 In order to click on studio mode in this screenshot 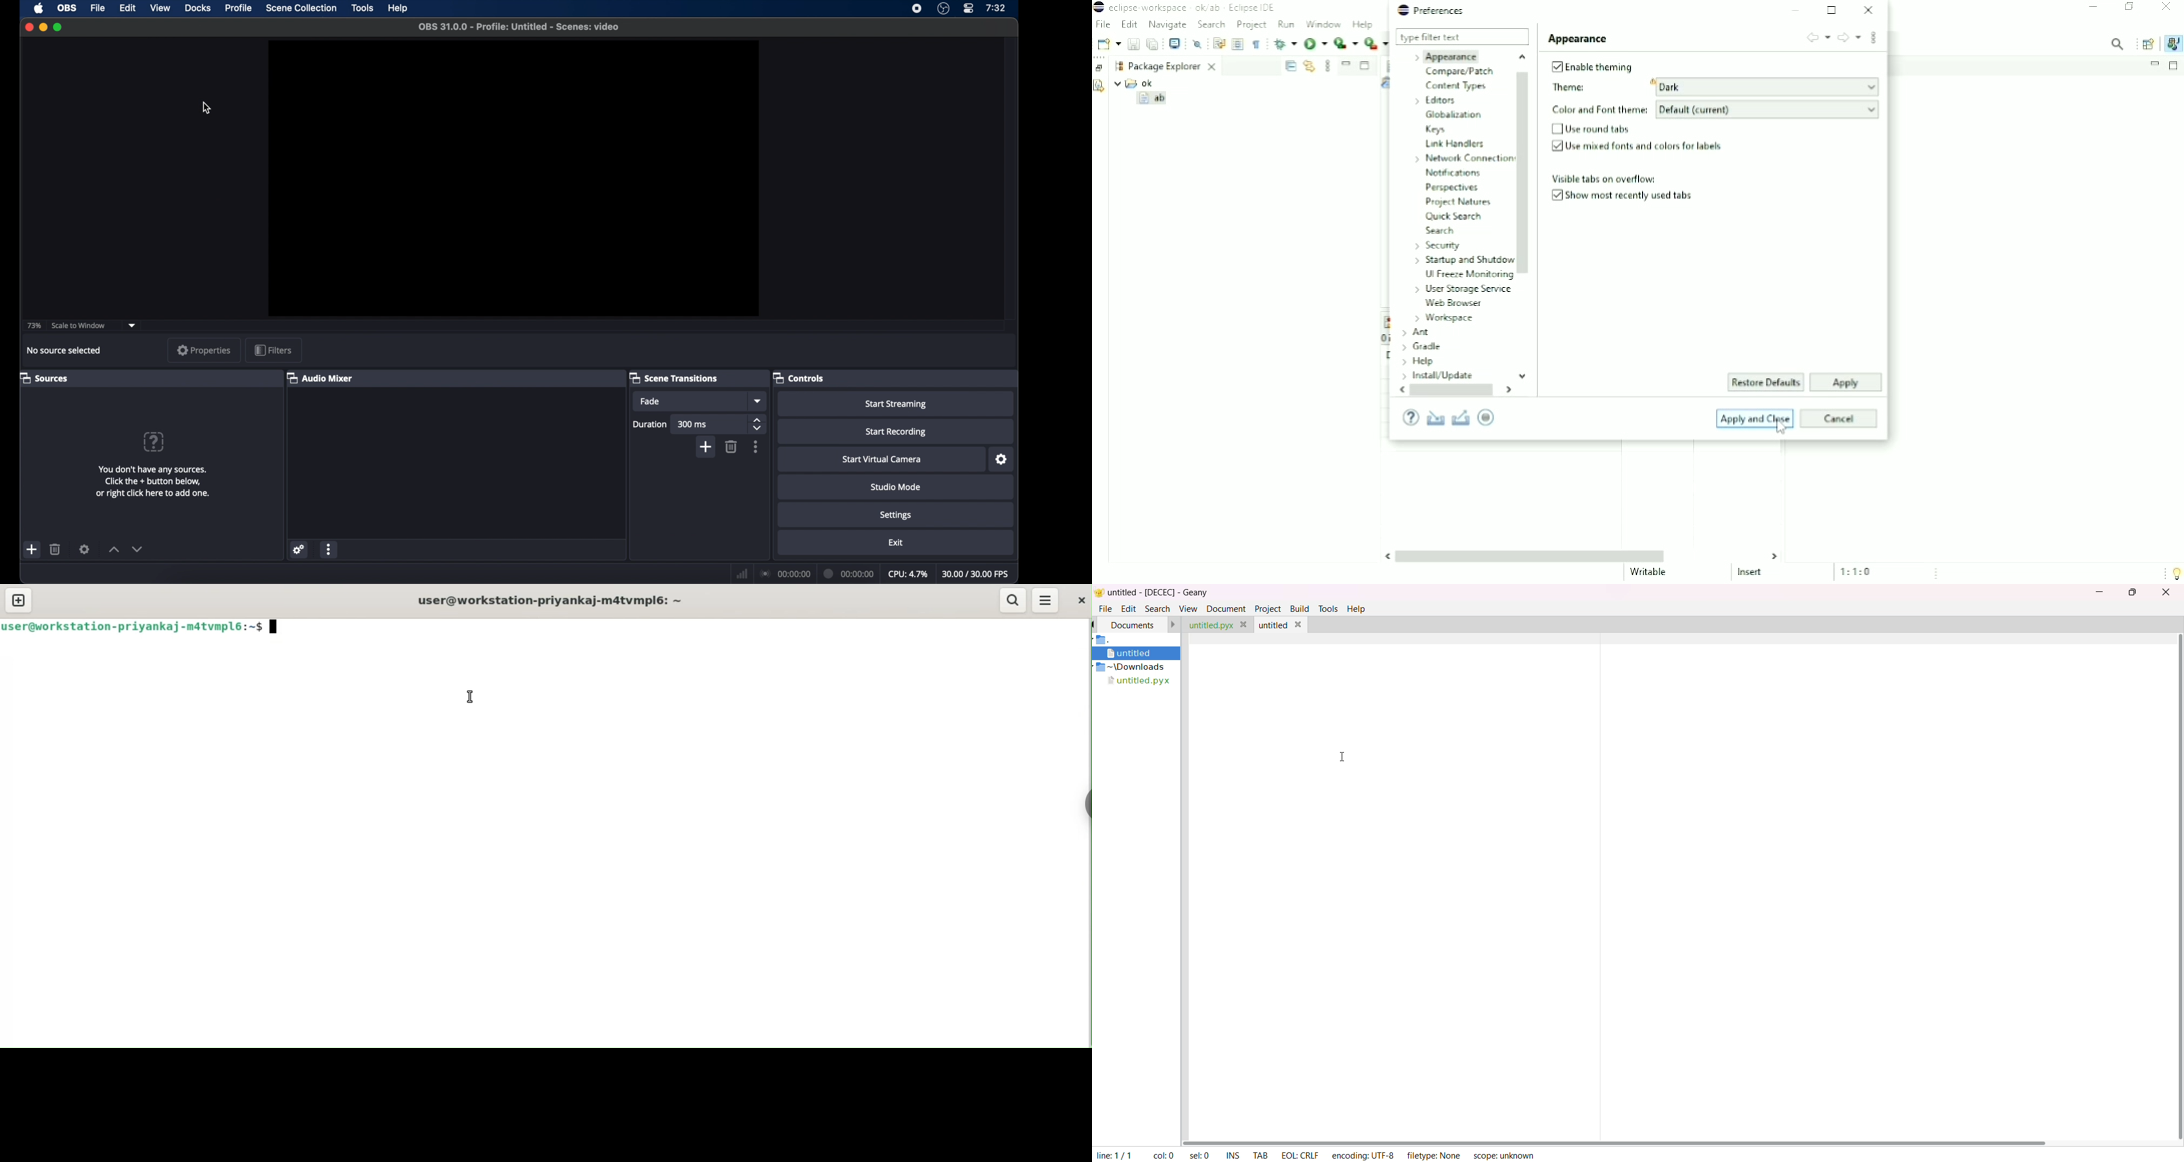, I will do `click(895, 487)`.